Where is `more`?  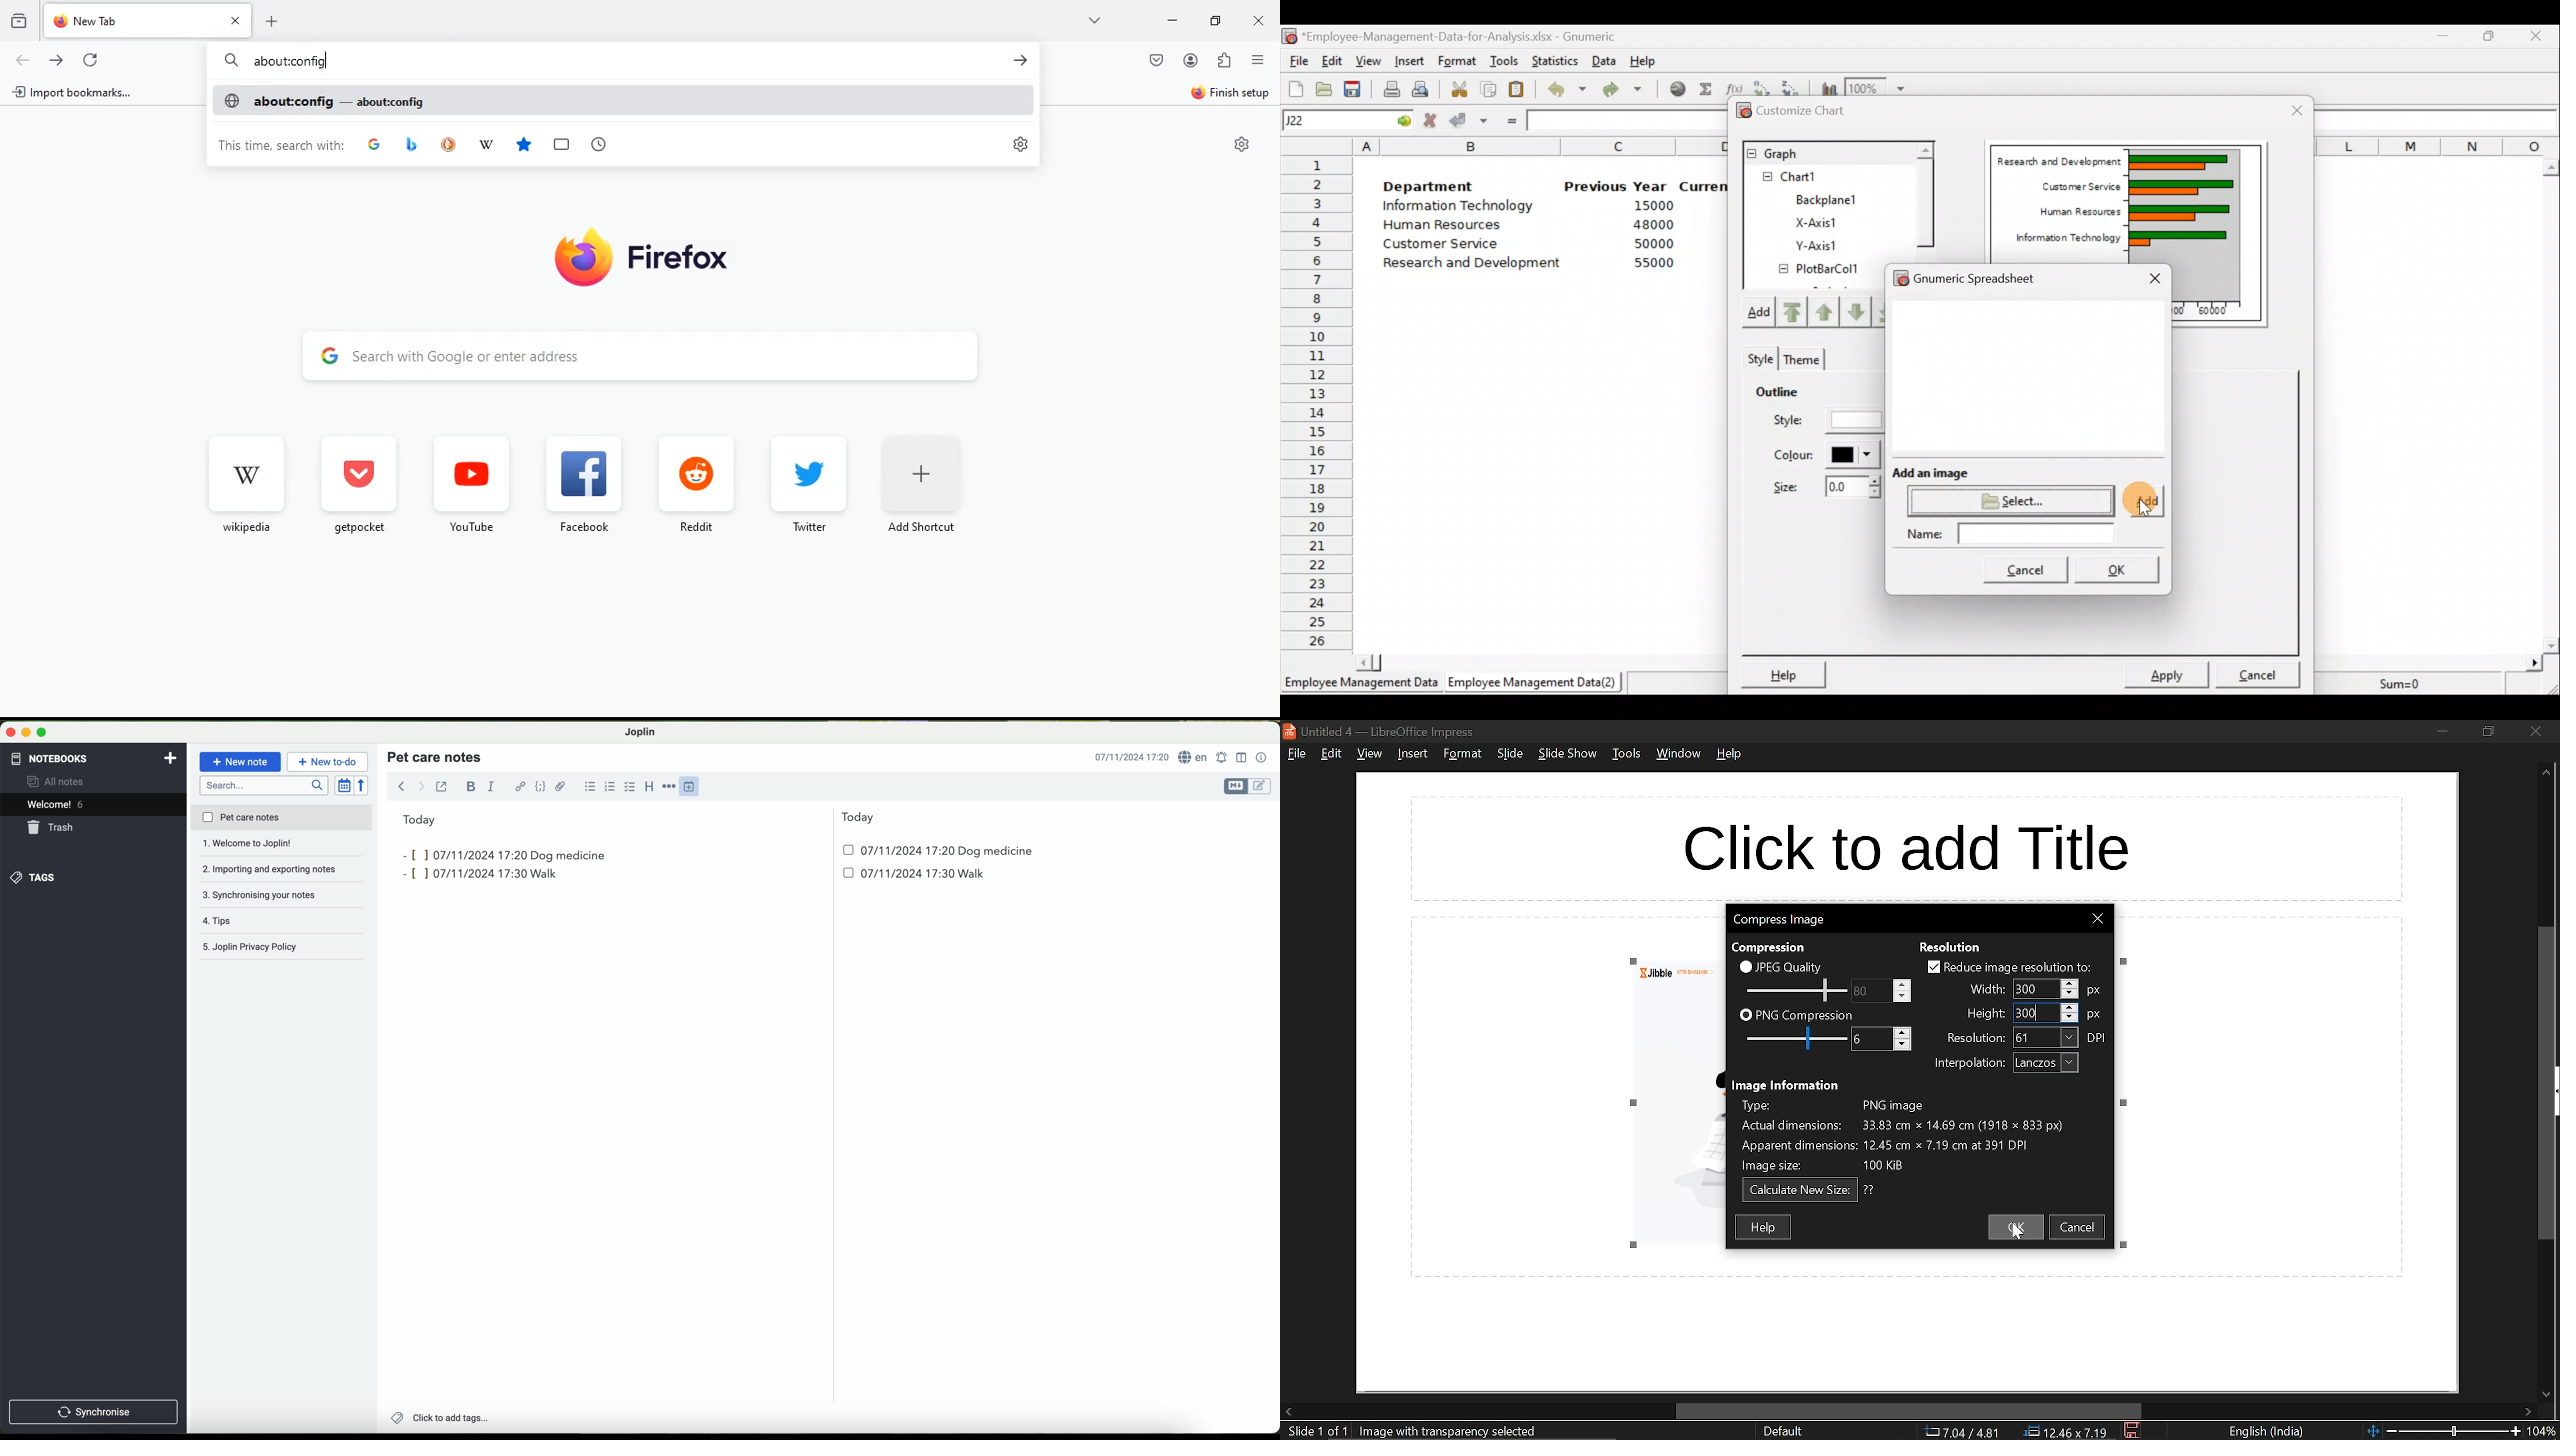
more is located at coordinates (1092, 20).